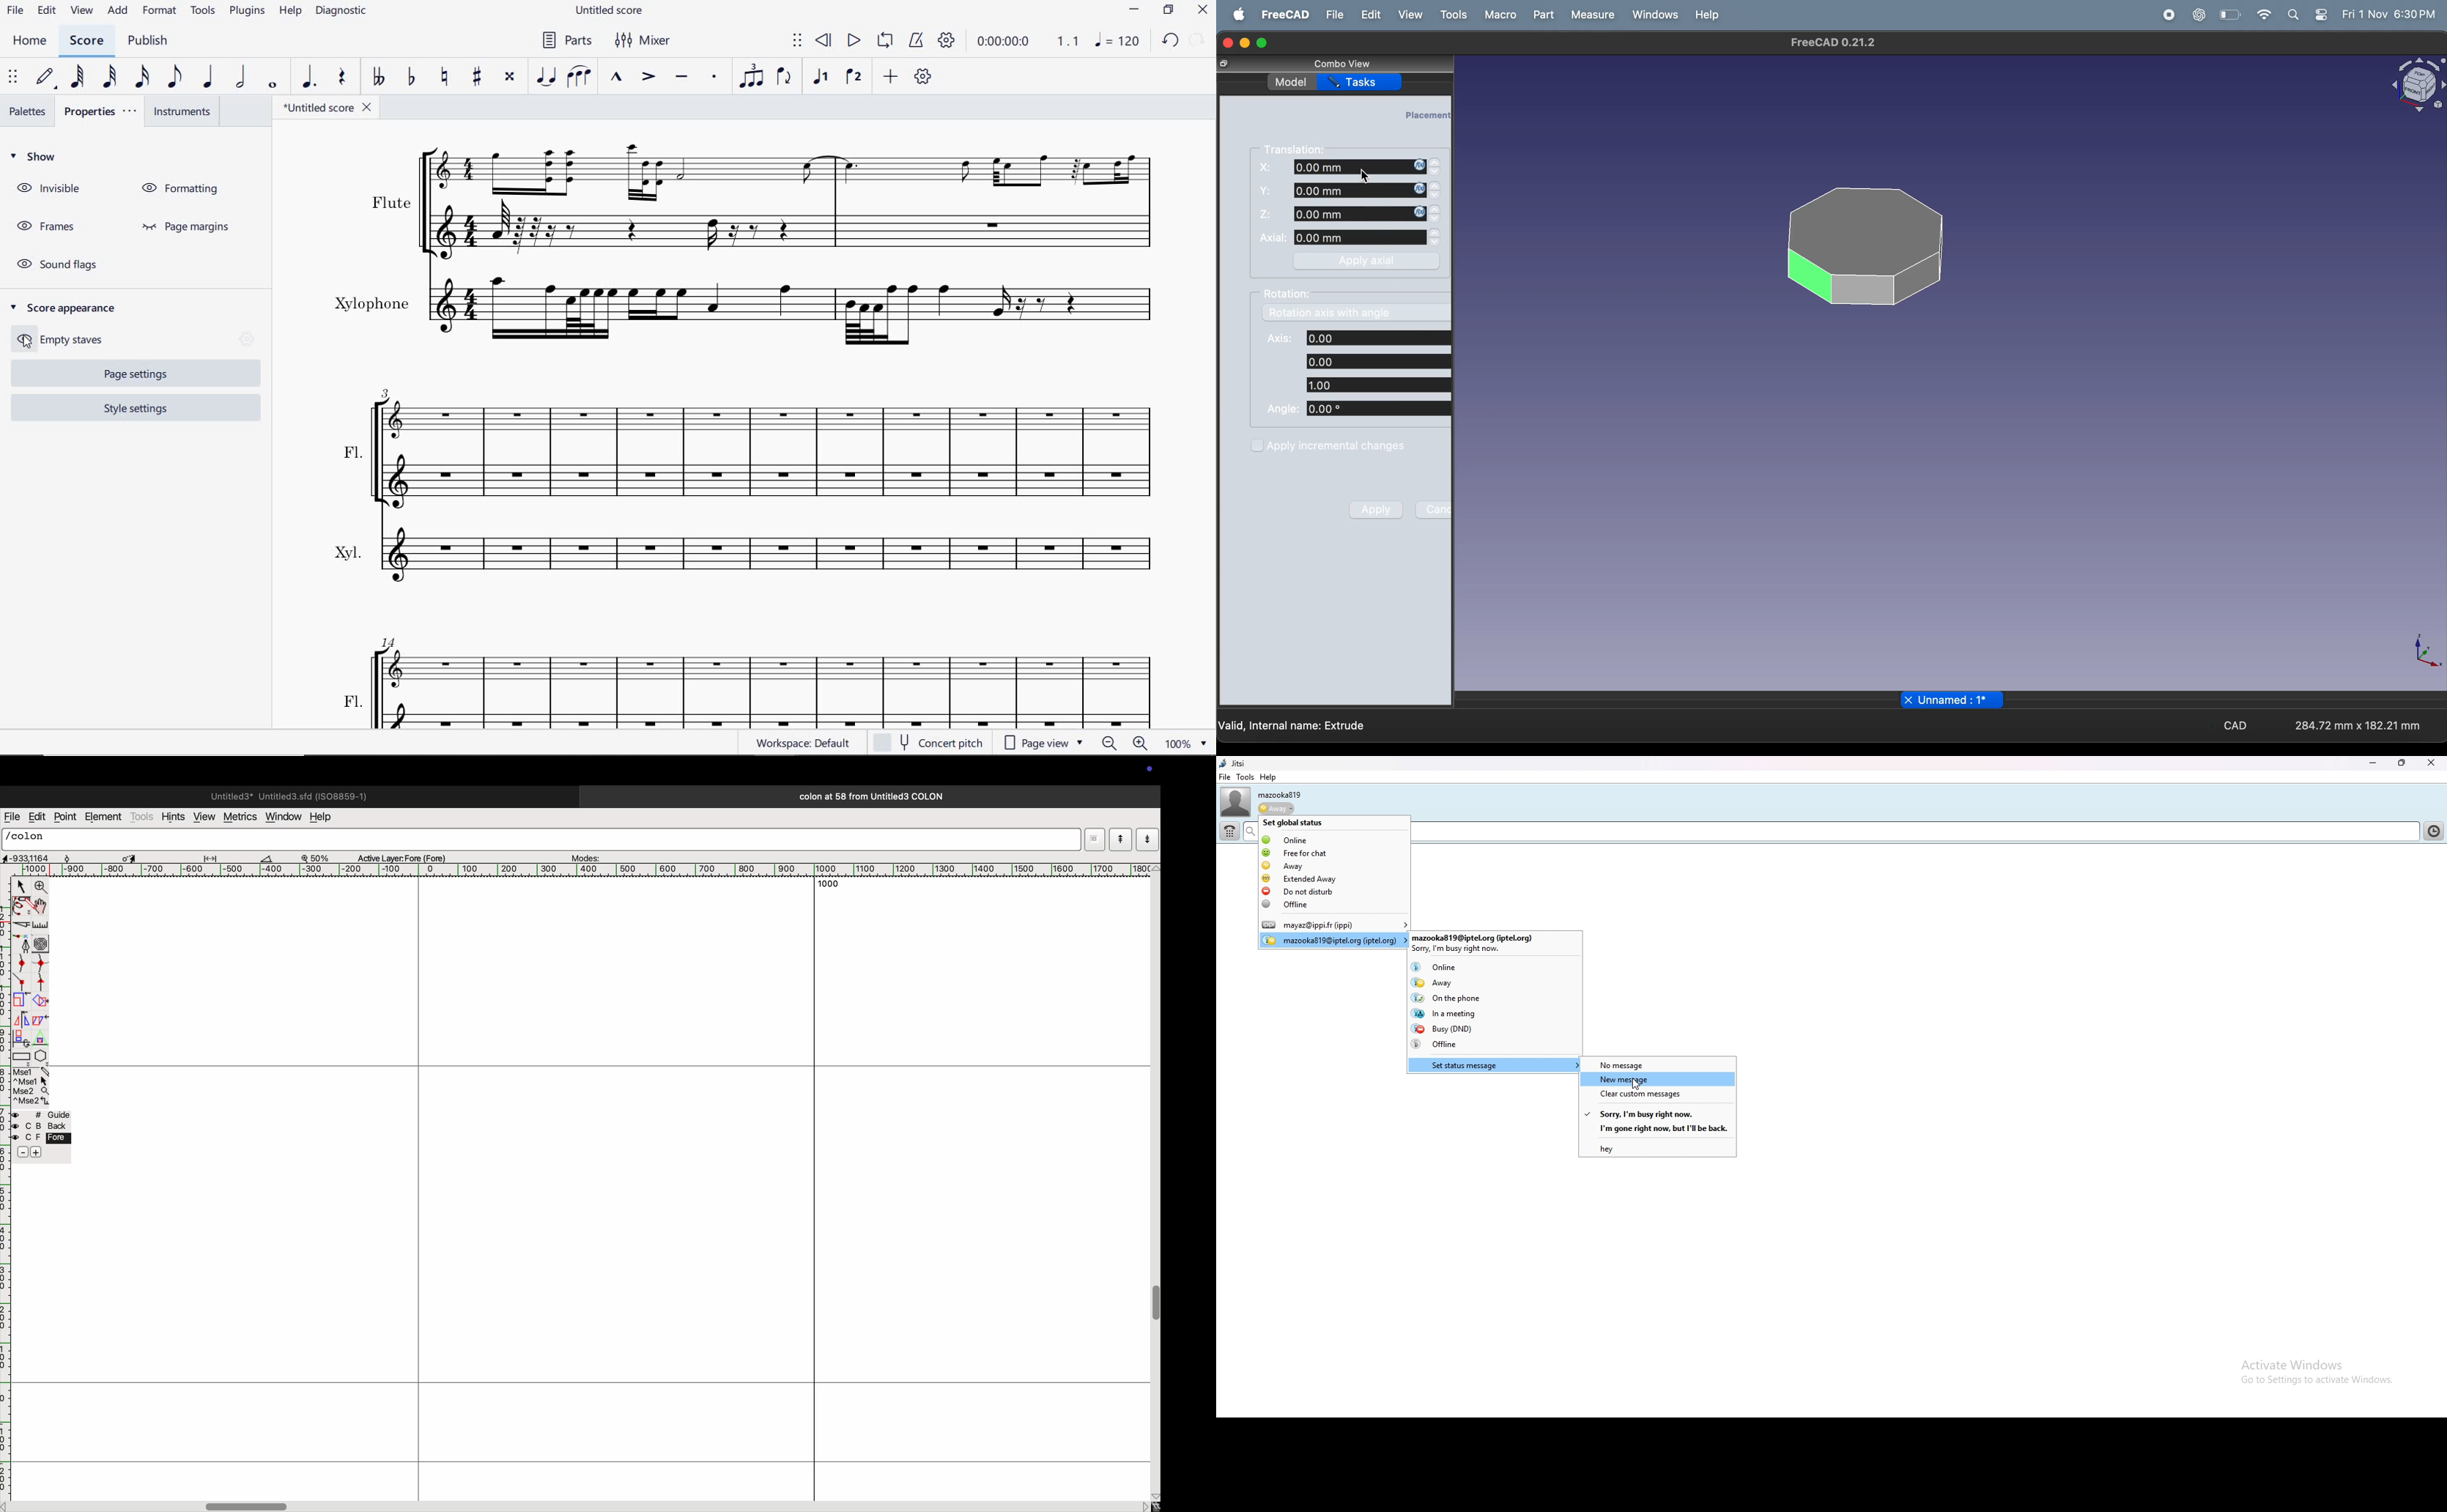 This screenshot has width=2464, height=1512. Describe the element at coordinates (1202, 11) in the screenshot. I see `CLOSE` at that location.